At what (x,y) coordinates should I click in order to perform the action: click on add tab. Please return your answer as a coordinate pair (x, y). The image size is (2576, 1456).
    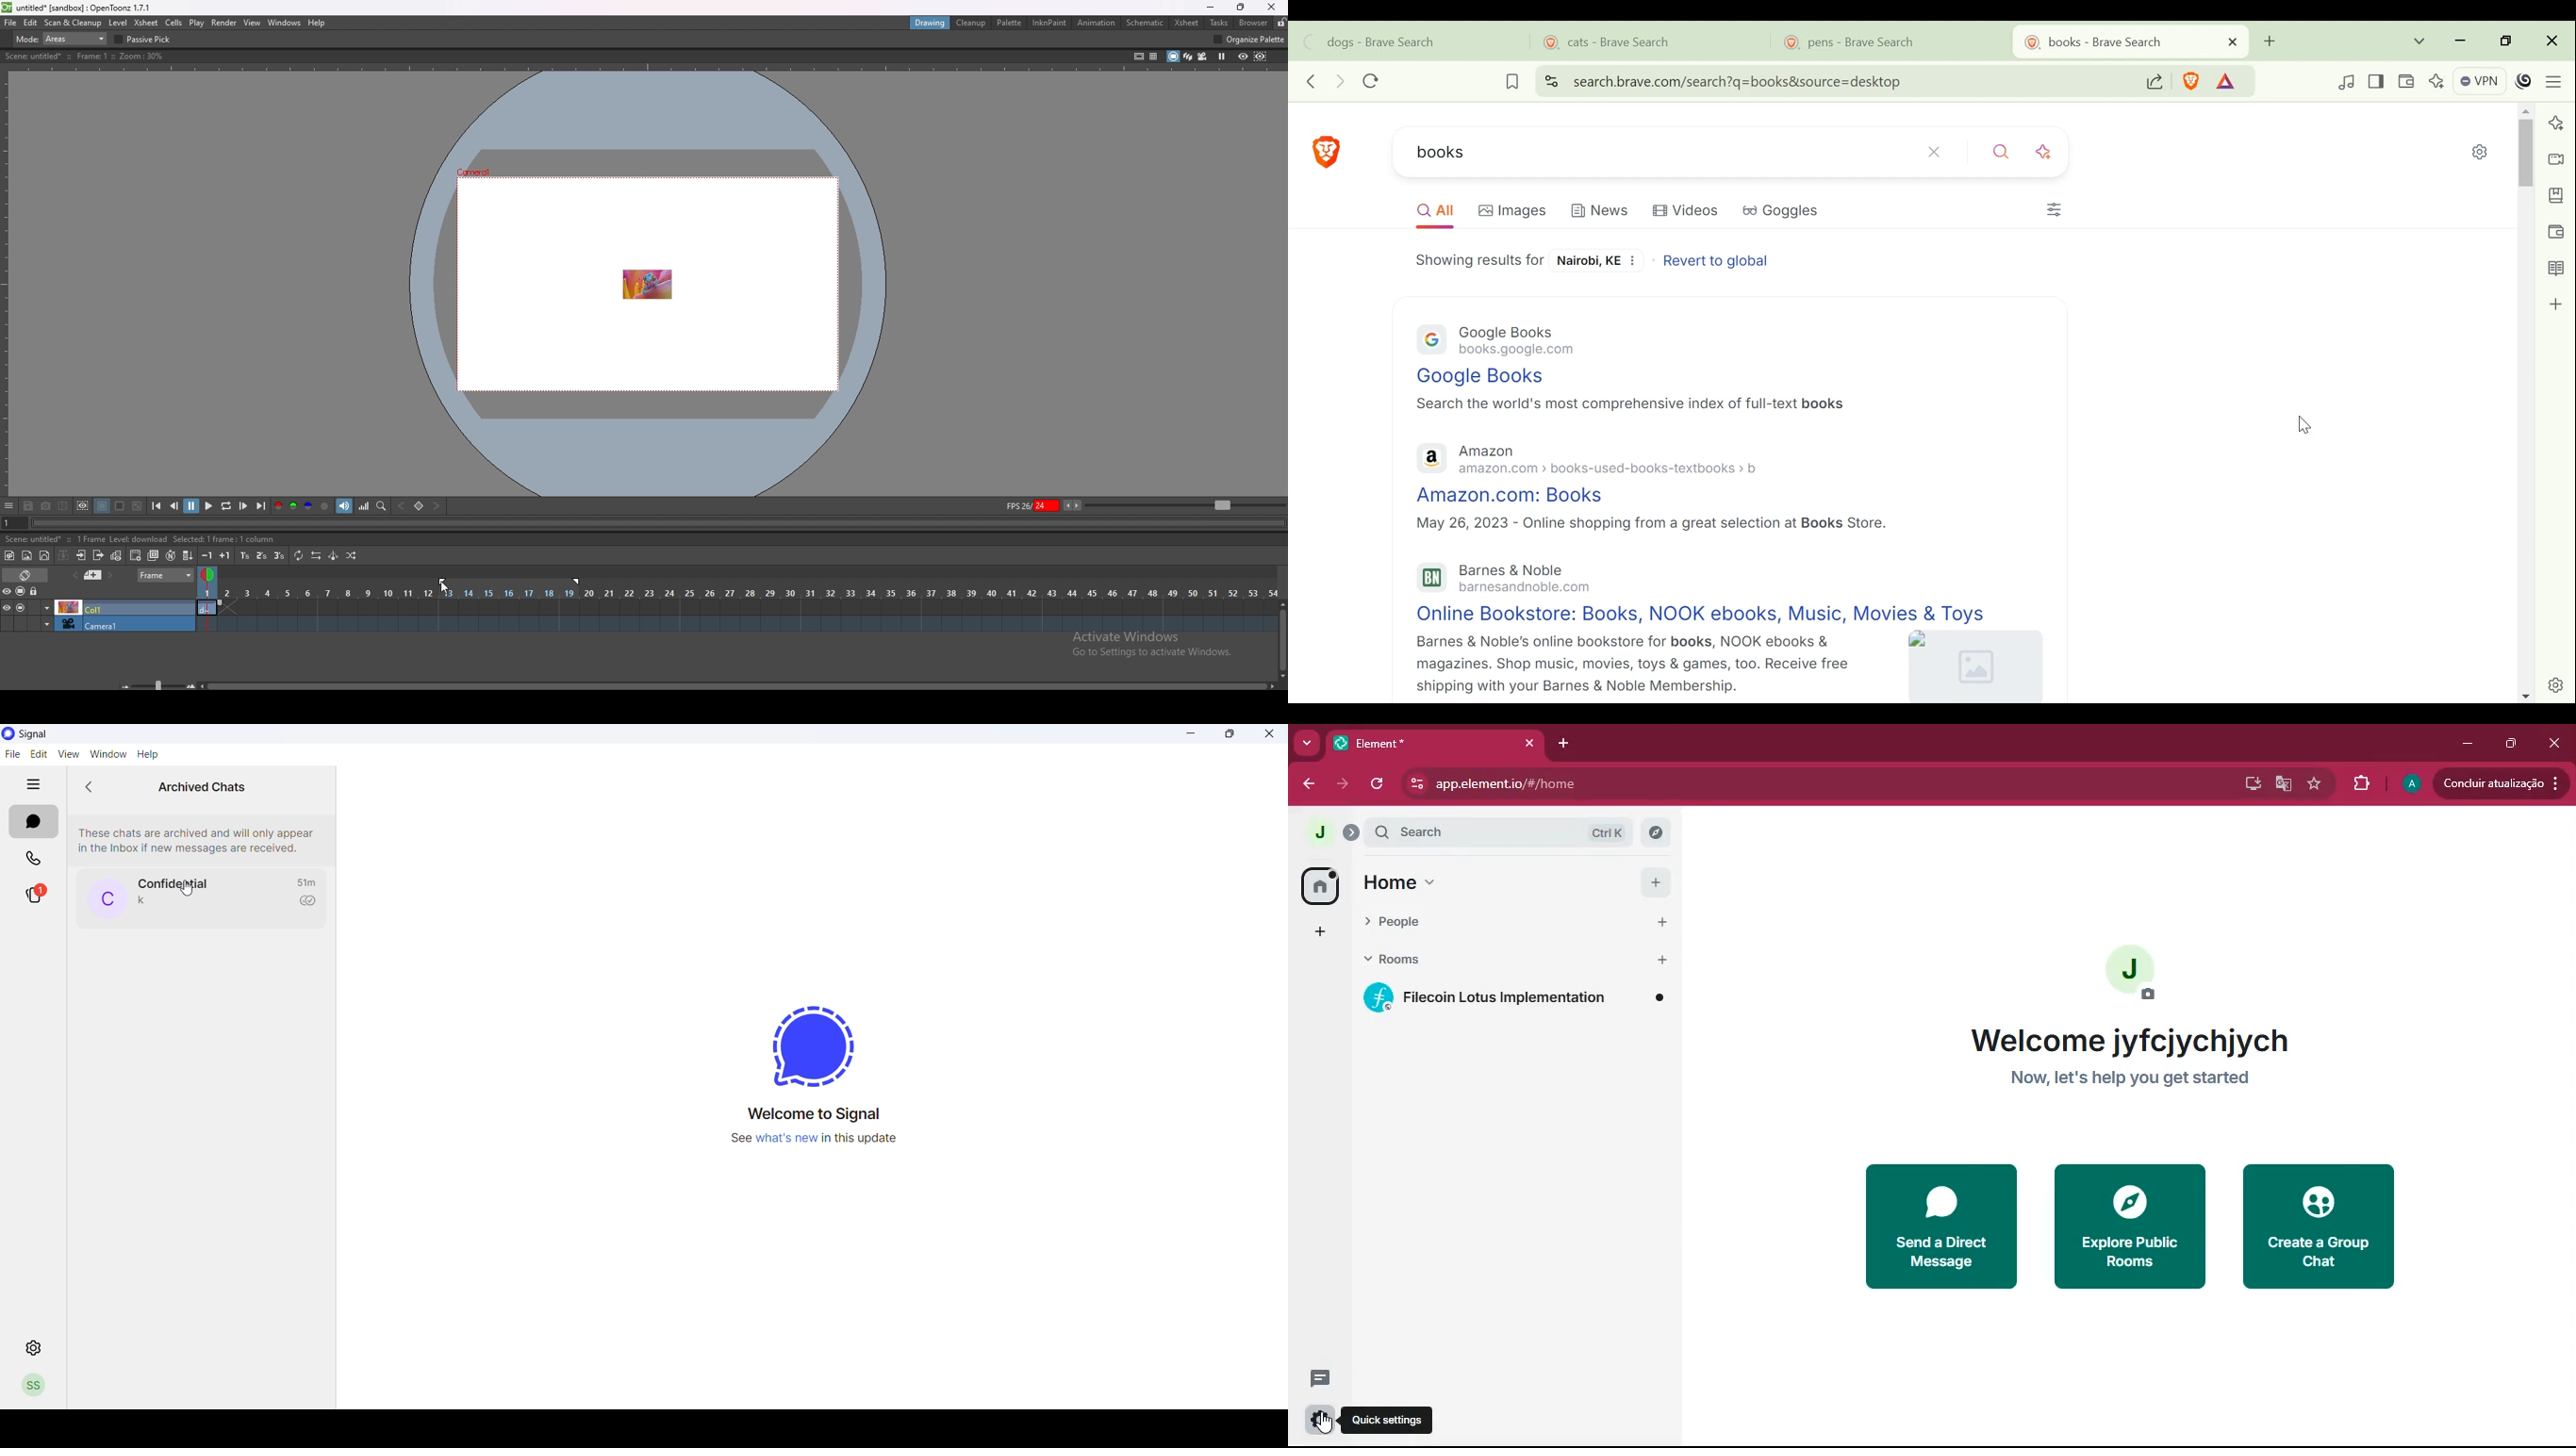
    Looking at the image, I should click on (1560, 742).